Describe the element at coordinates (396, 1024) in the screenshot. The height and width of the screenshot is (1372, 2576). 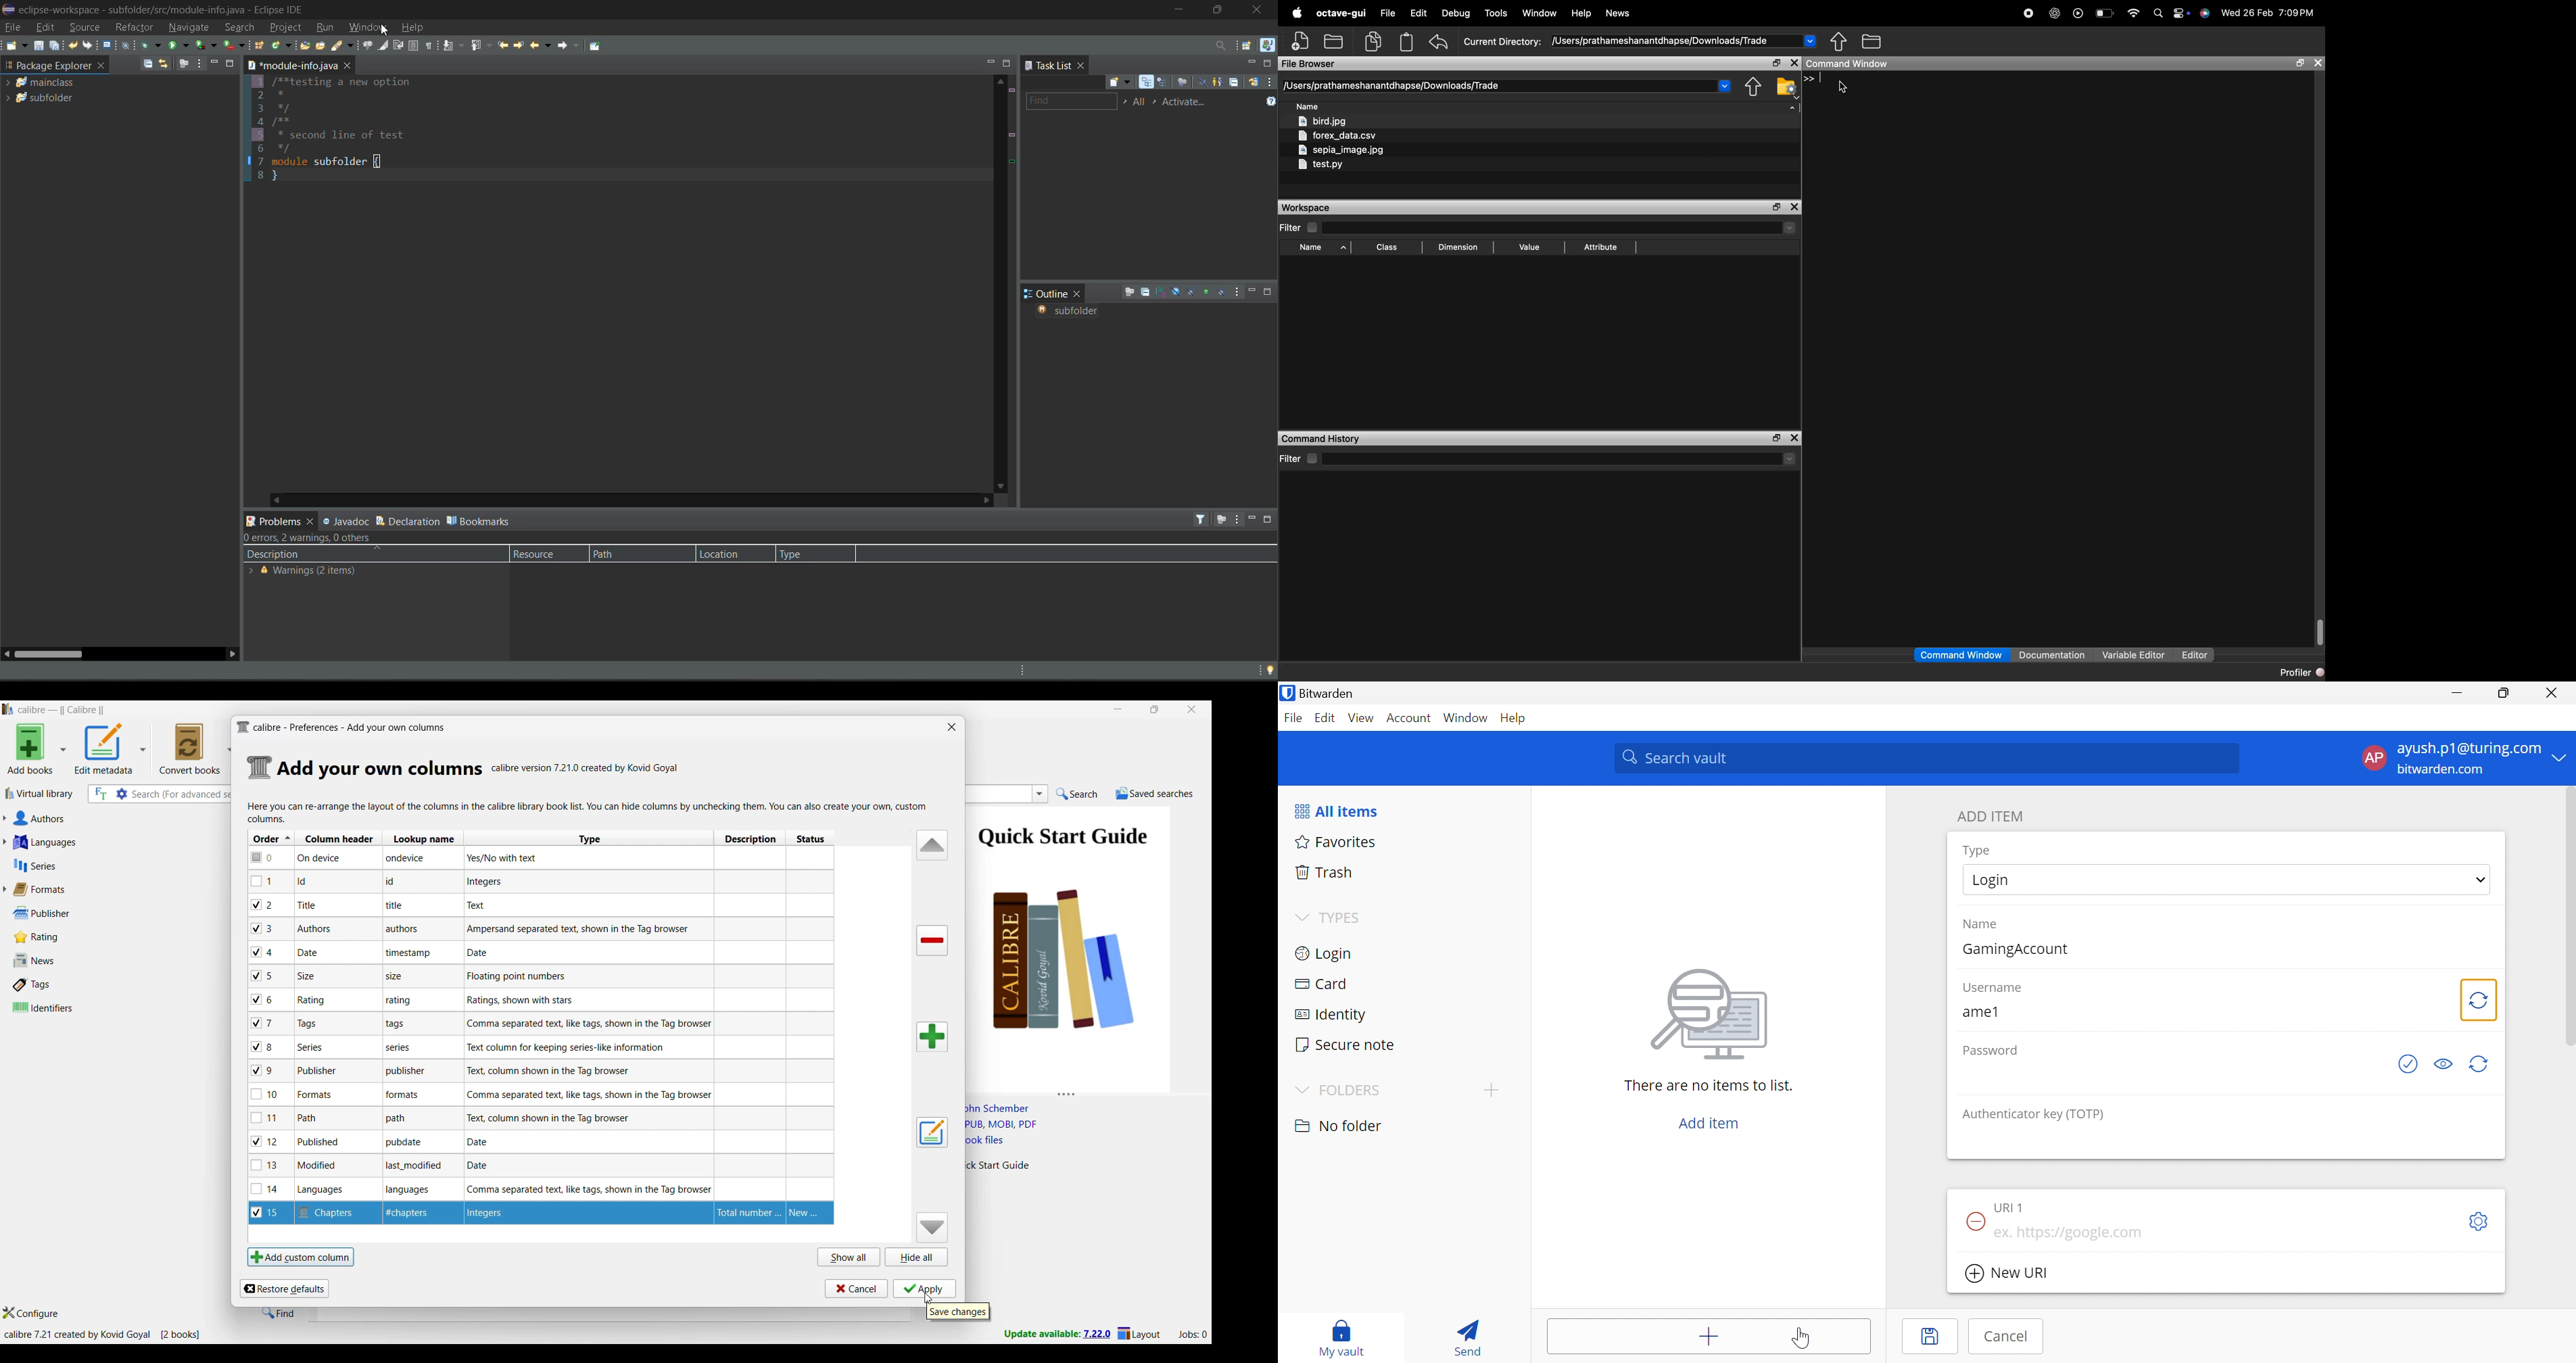
I see `note` at that location.